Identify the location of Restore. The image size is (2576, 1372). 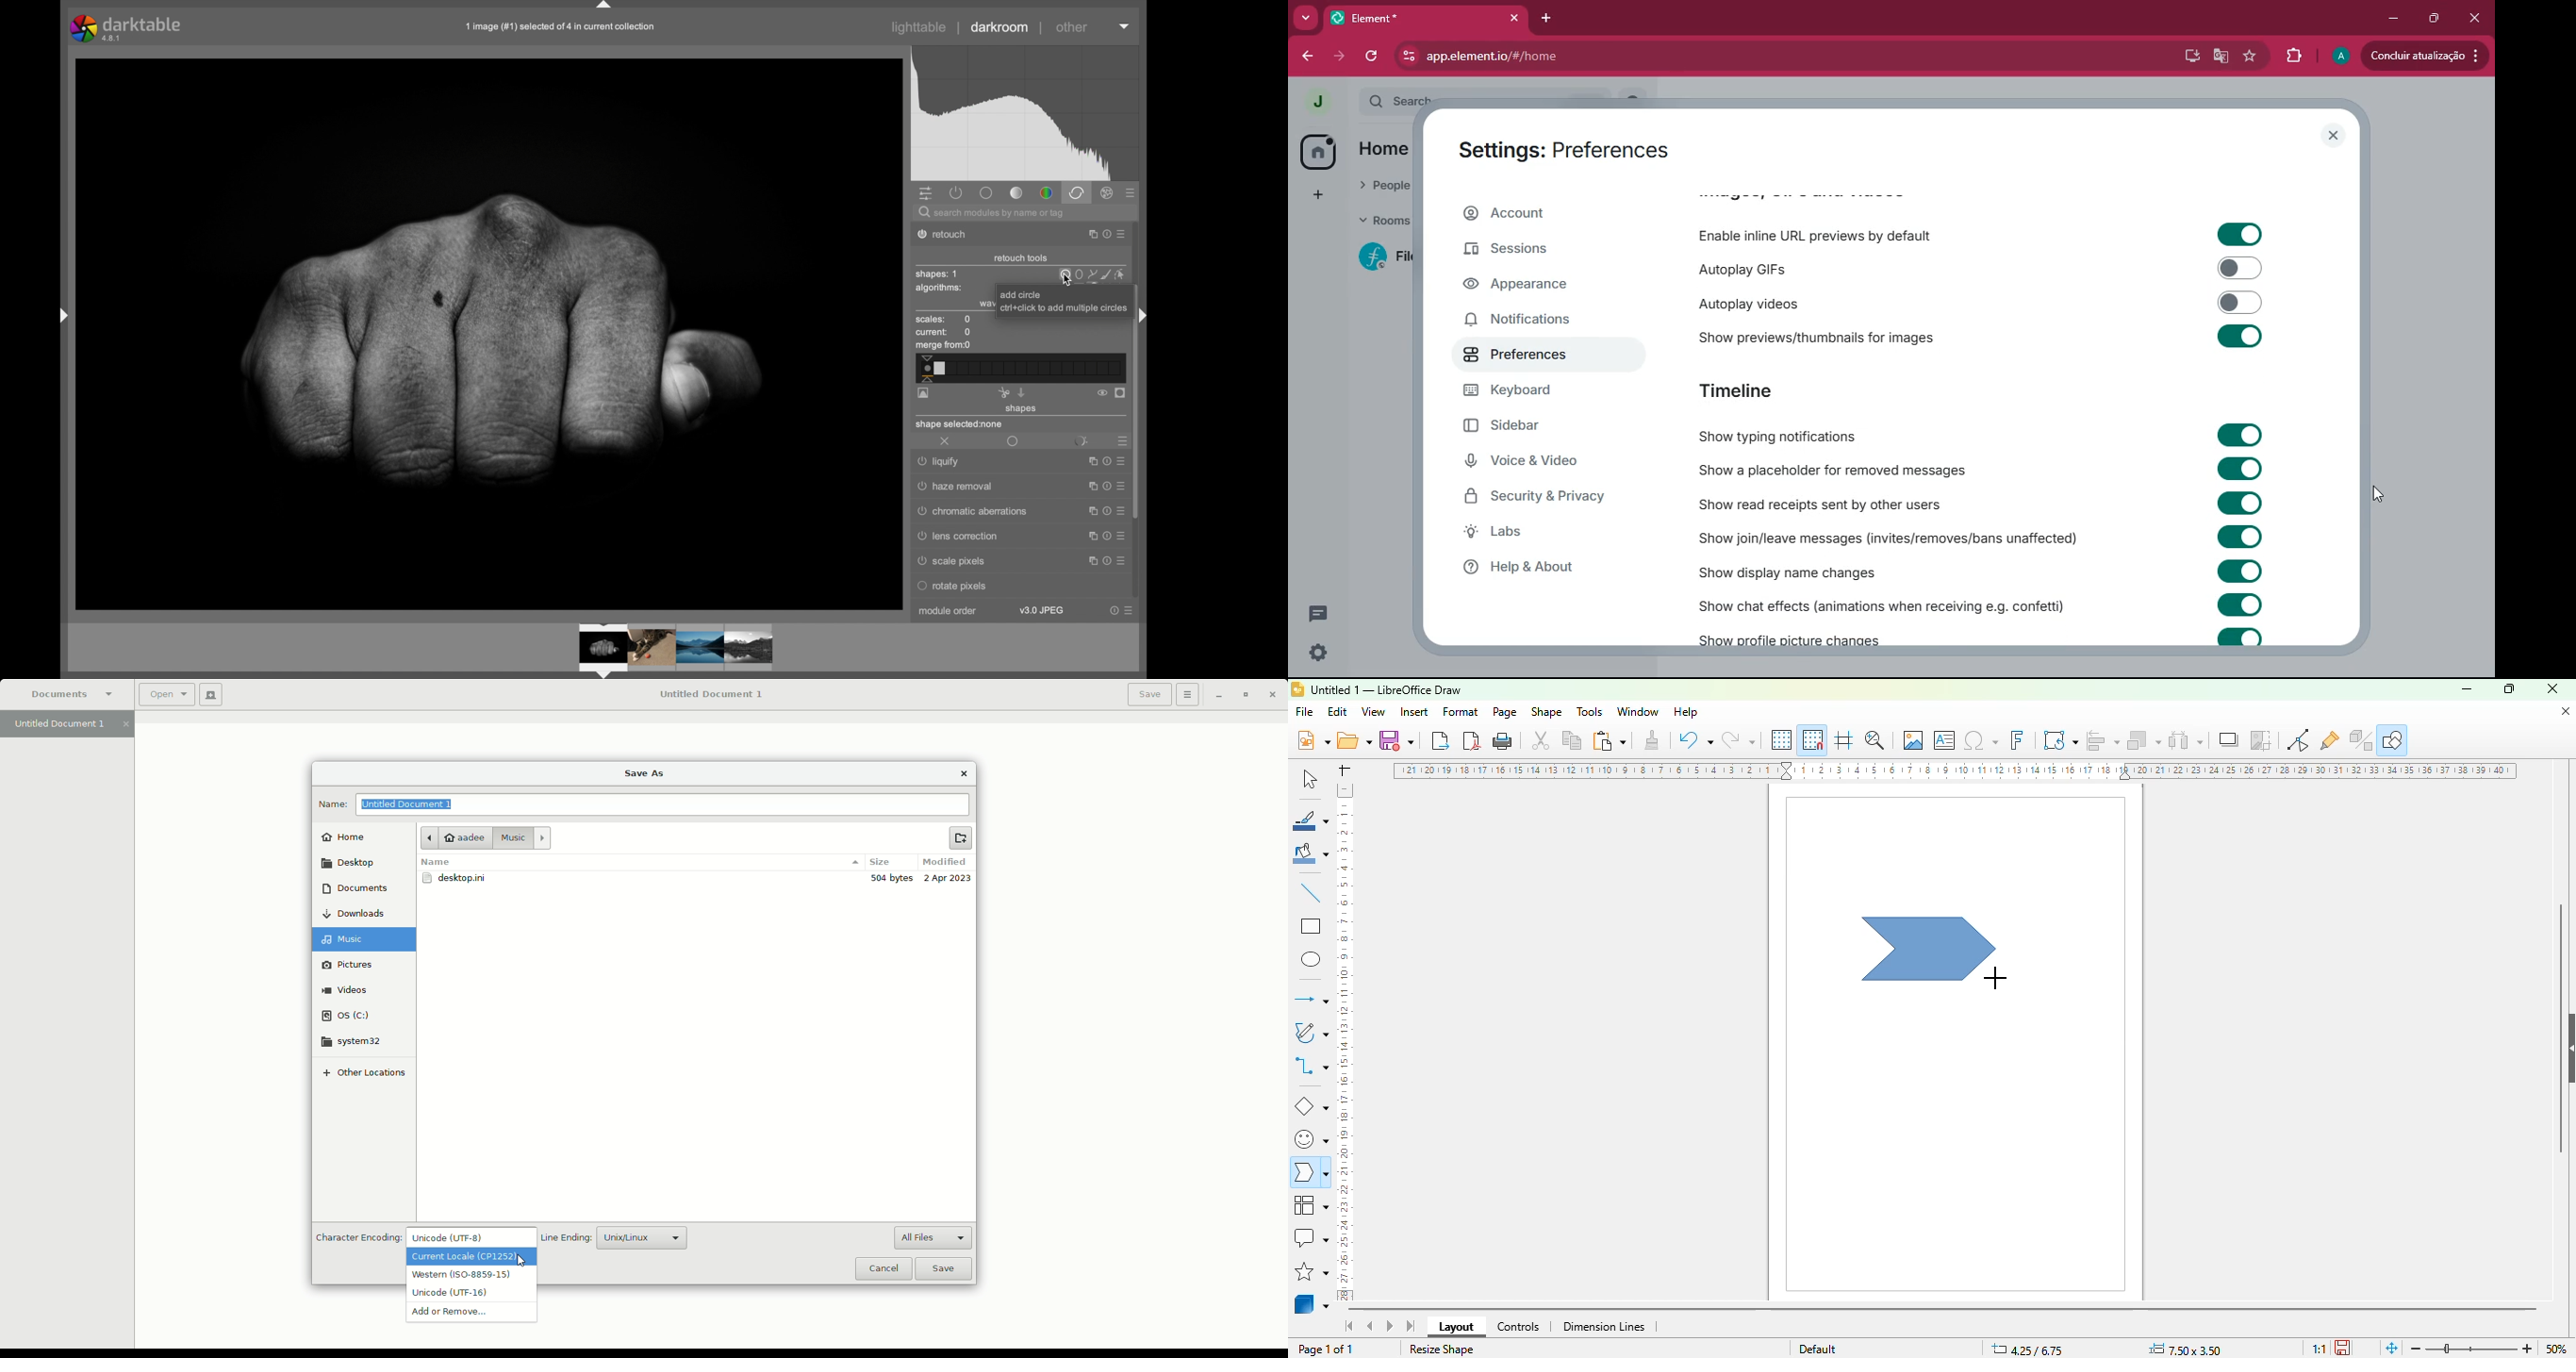
(1245, 694).